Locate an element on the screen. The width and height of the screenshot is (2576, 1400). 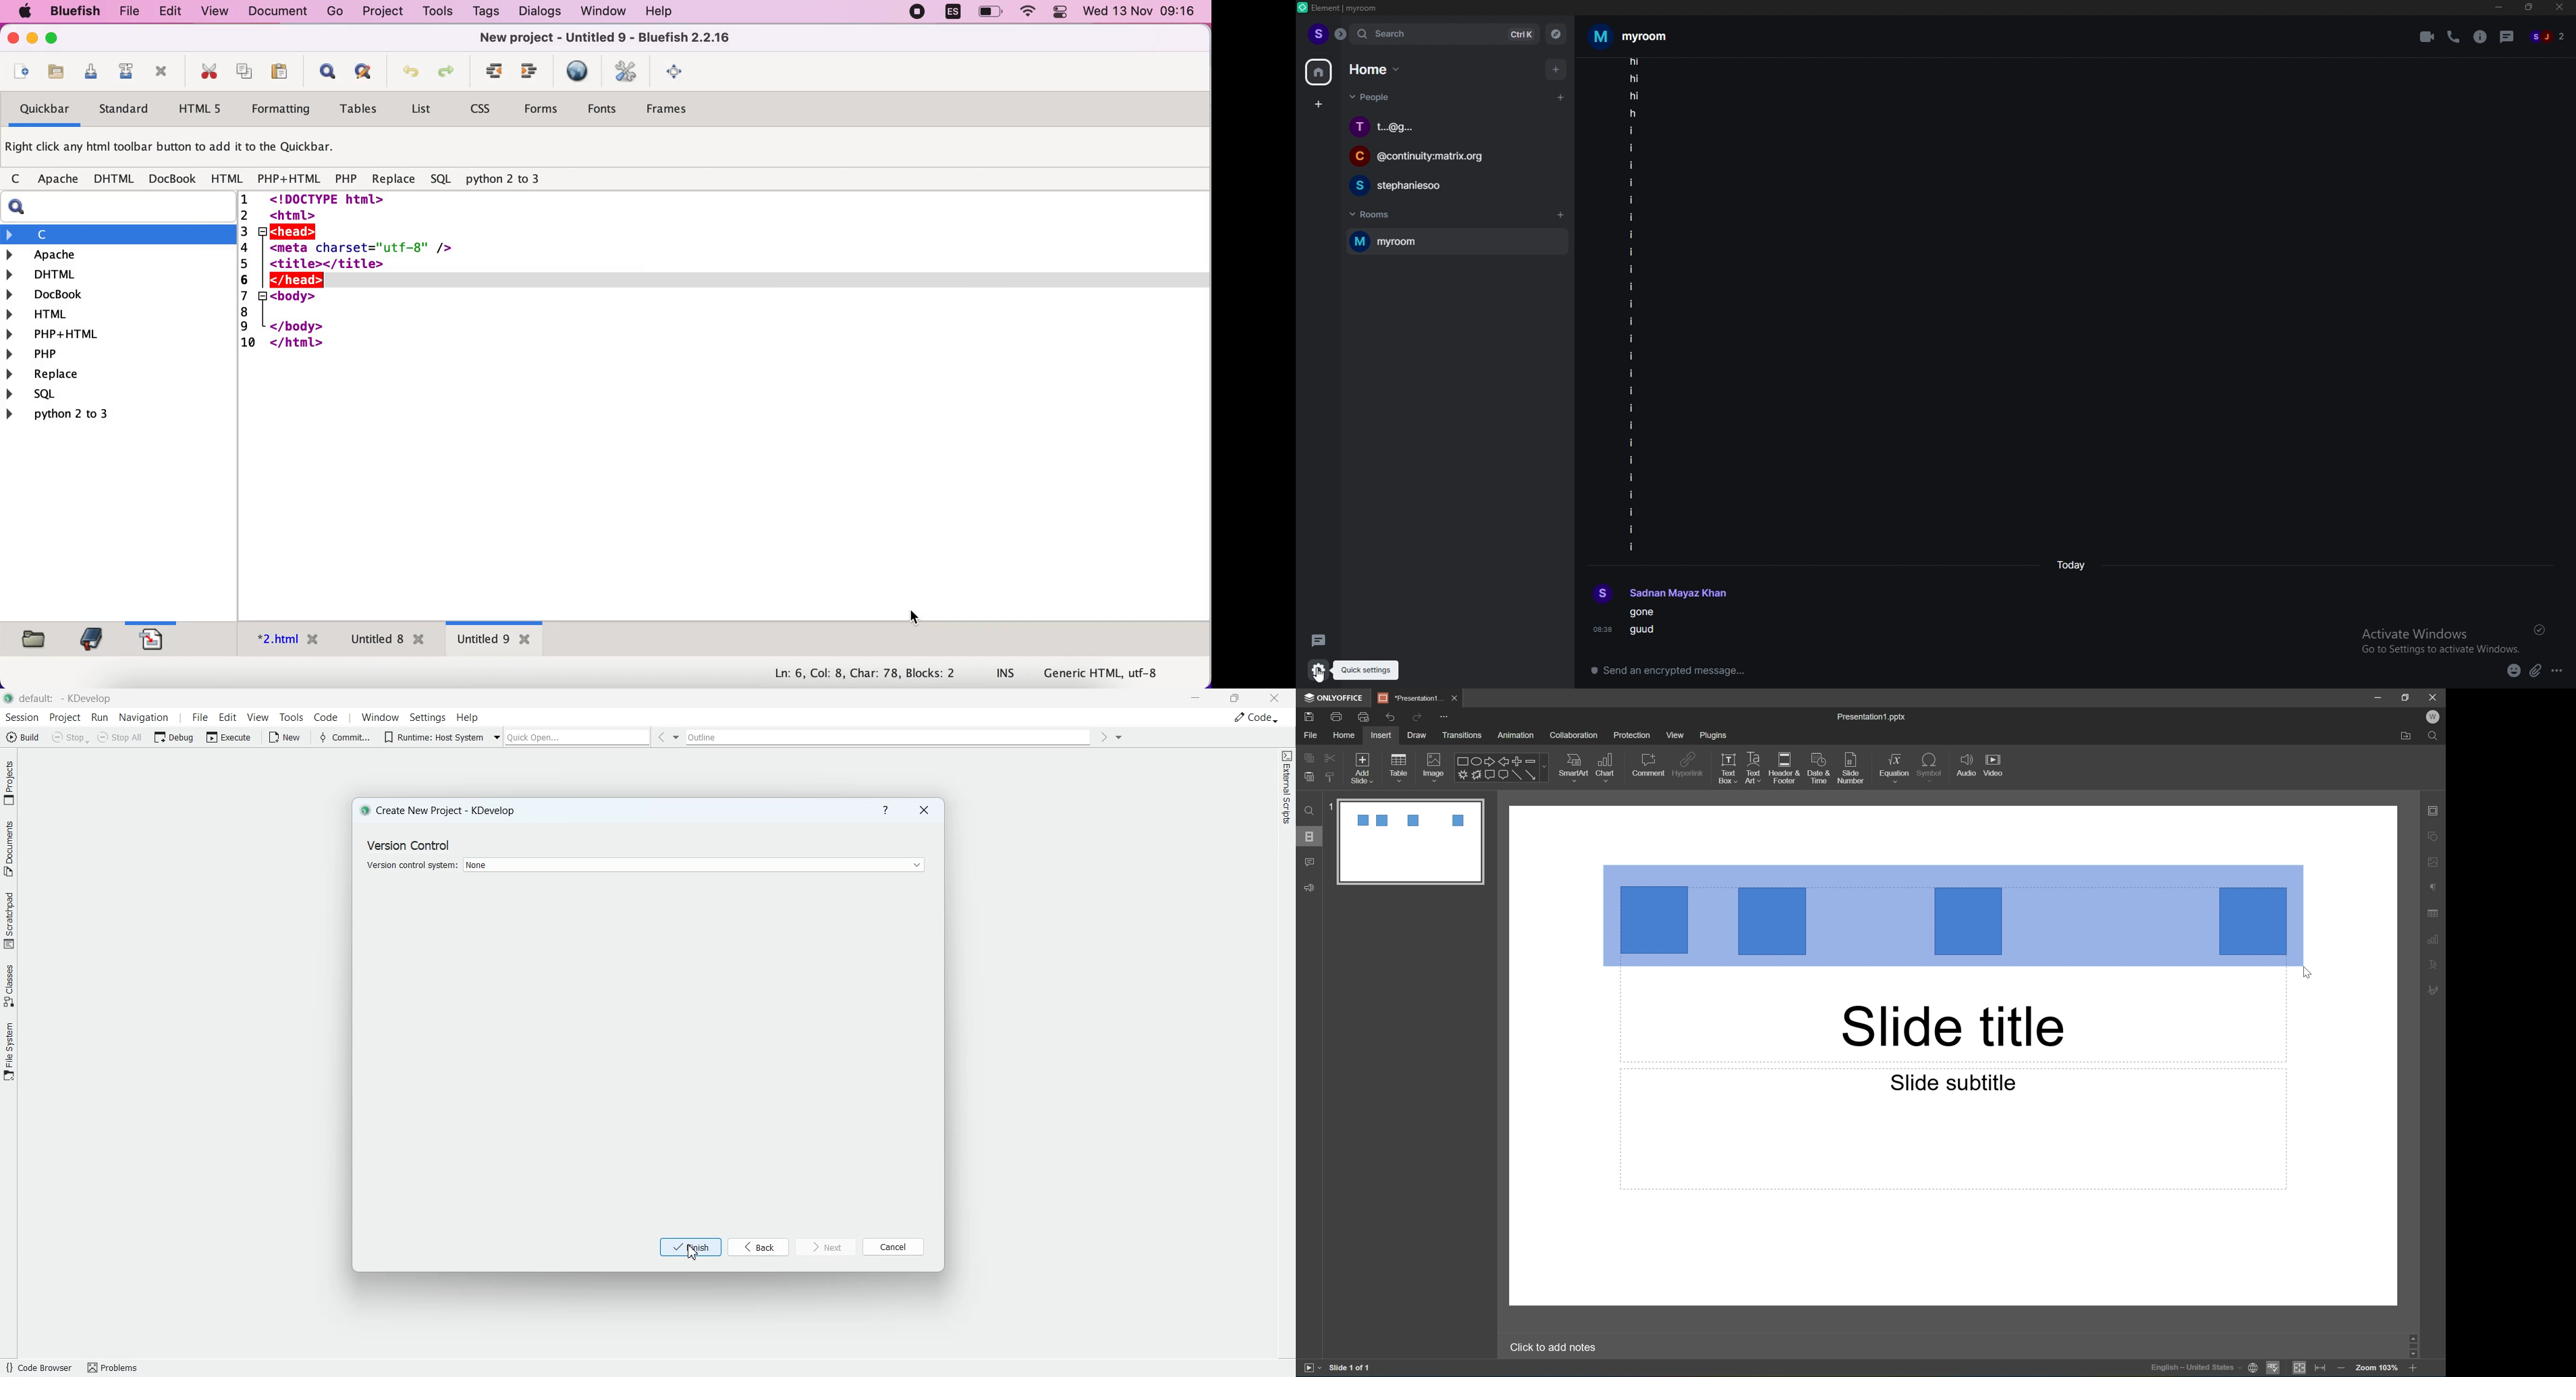
show find bar is located at coordinates (323, 74).